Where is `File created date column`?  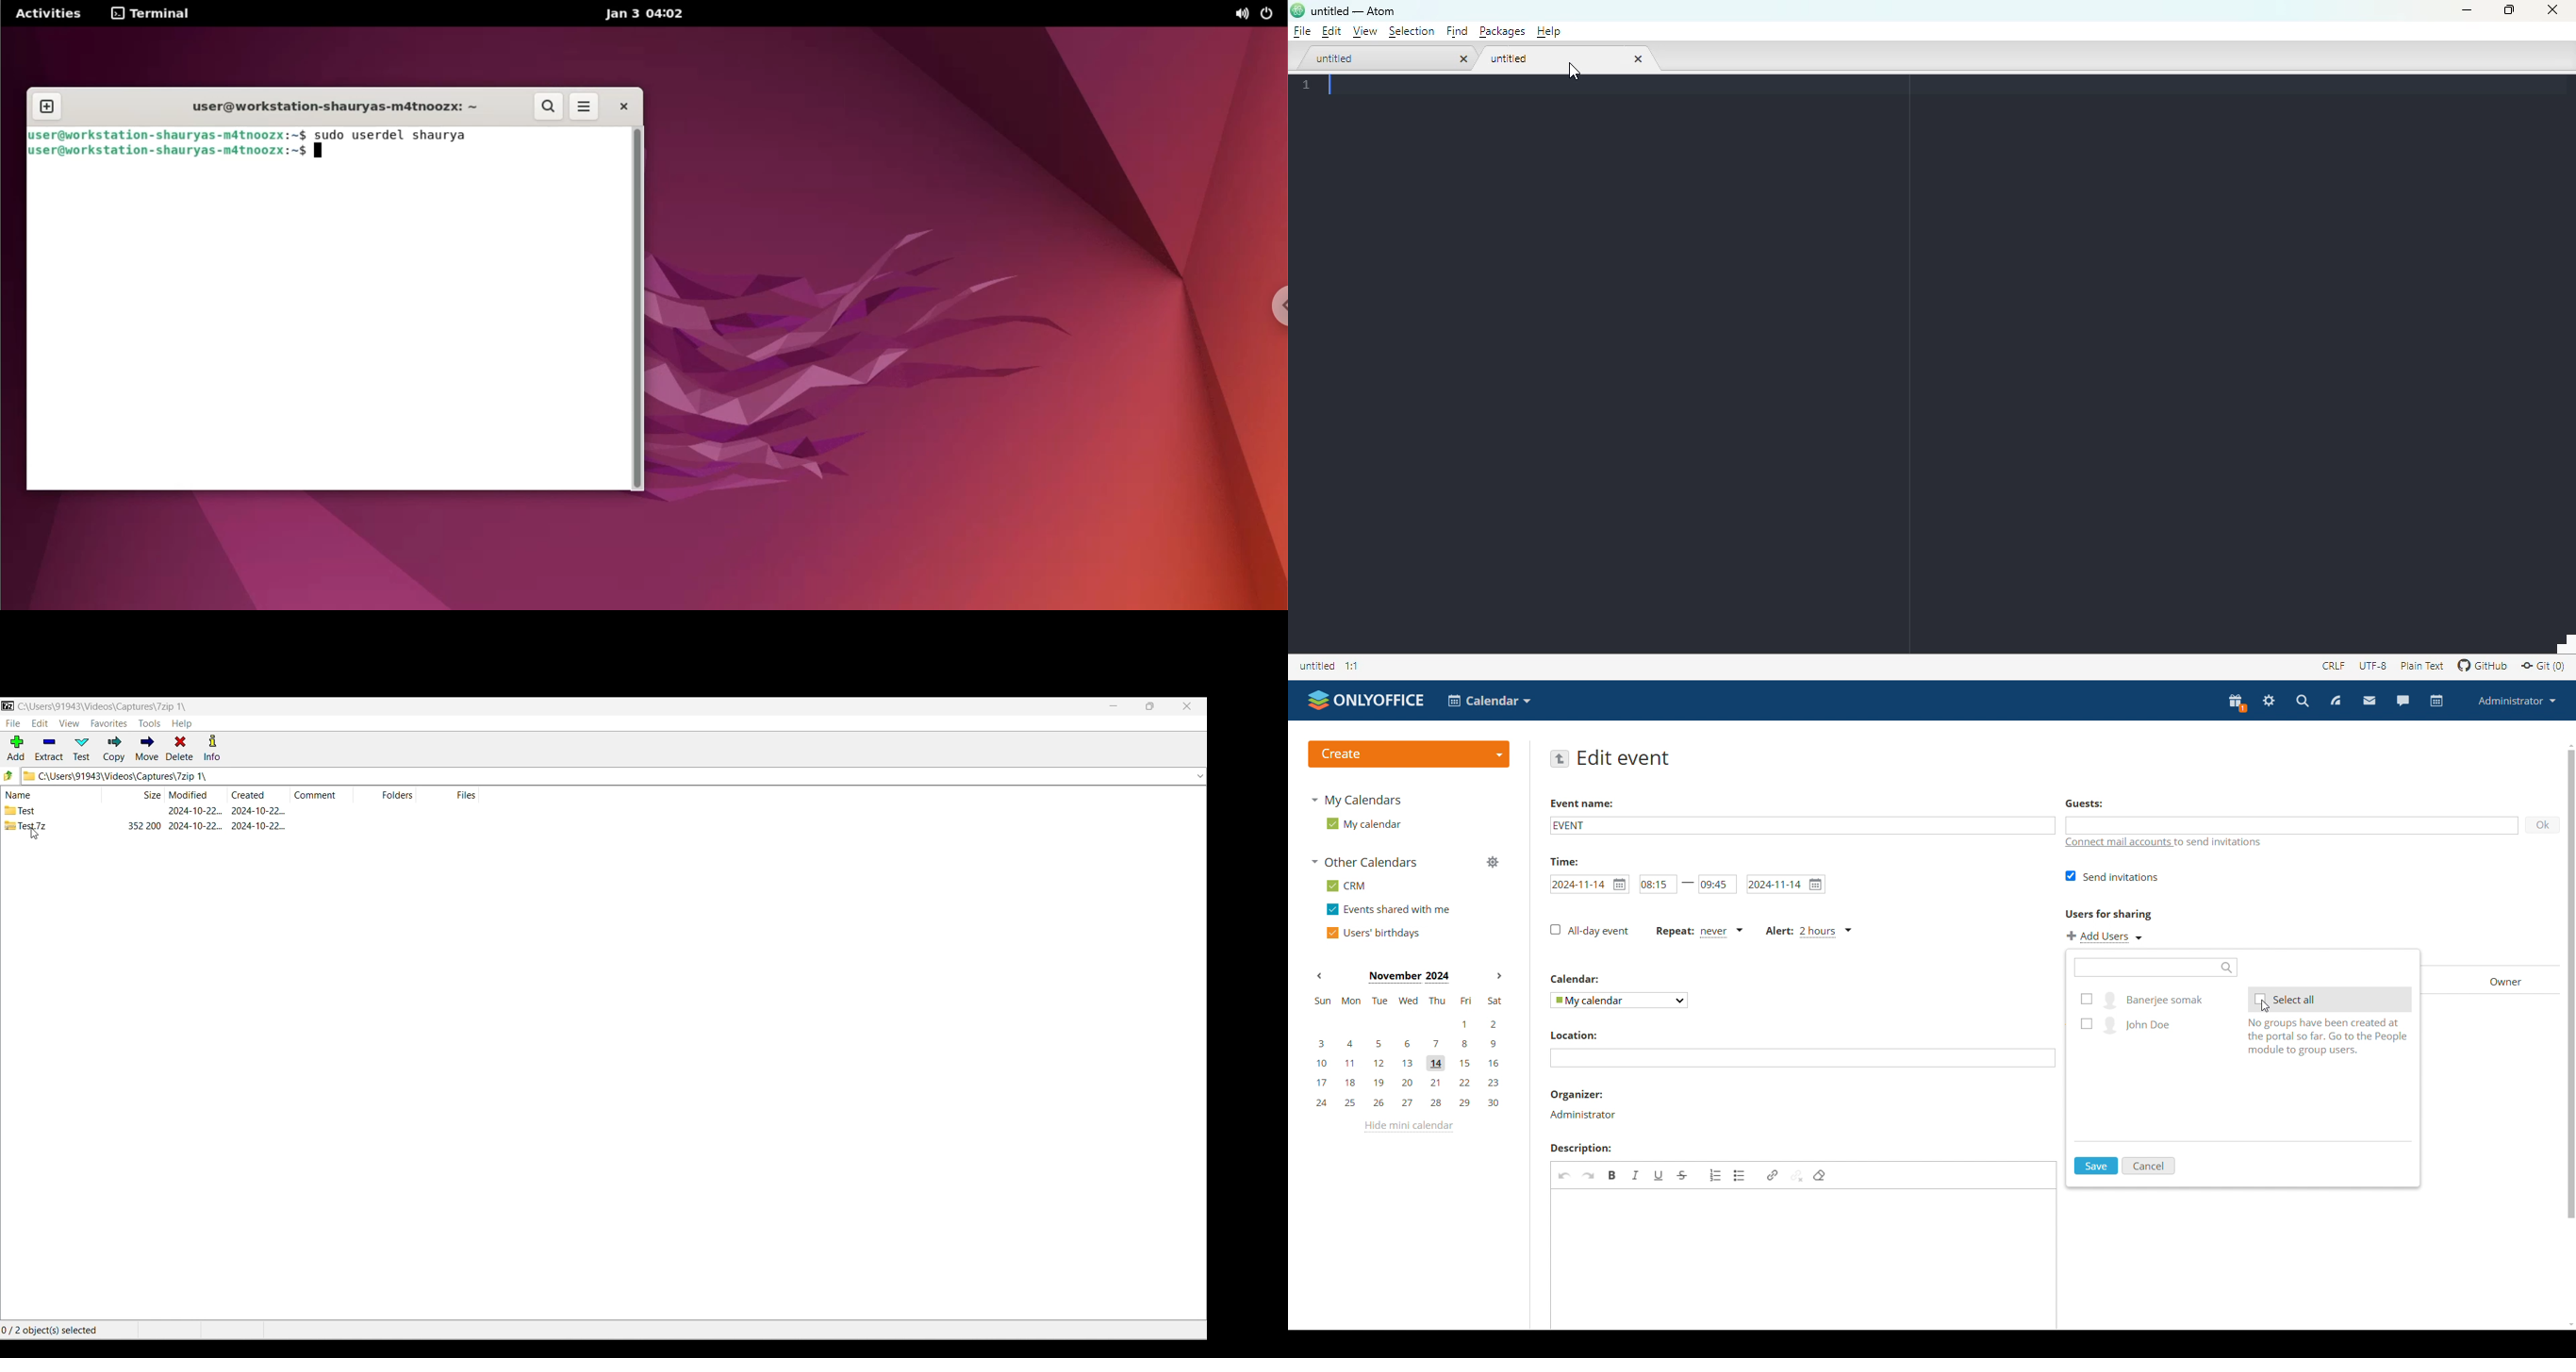 File created date column is located at coordinates (248, 793).